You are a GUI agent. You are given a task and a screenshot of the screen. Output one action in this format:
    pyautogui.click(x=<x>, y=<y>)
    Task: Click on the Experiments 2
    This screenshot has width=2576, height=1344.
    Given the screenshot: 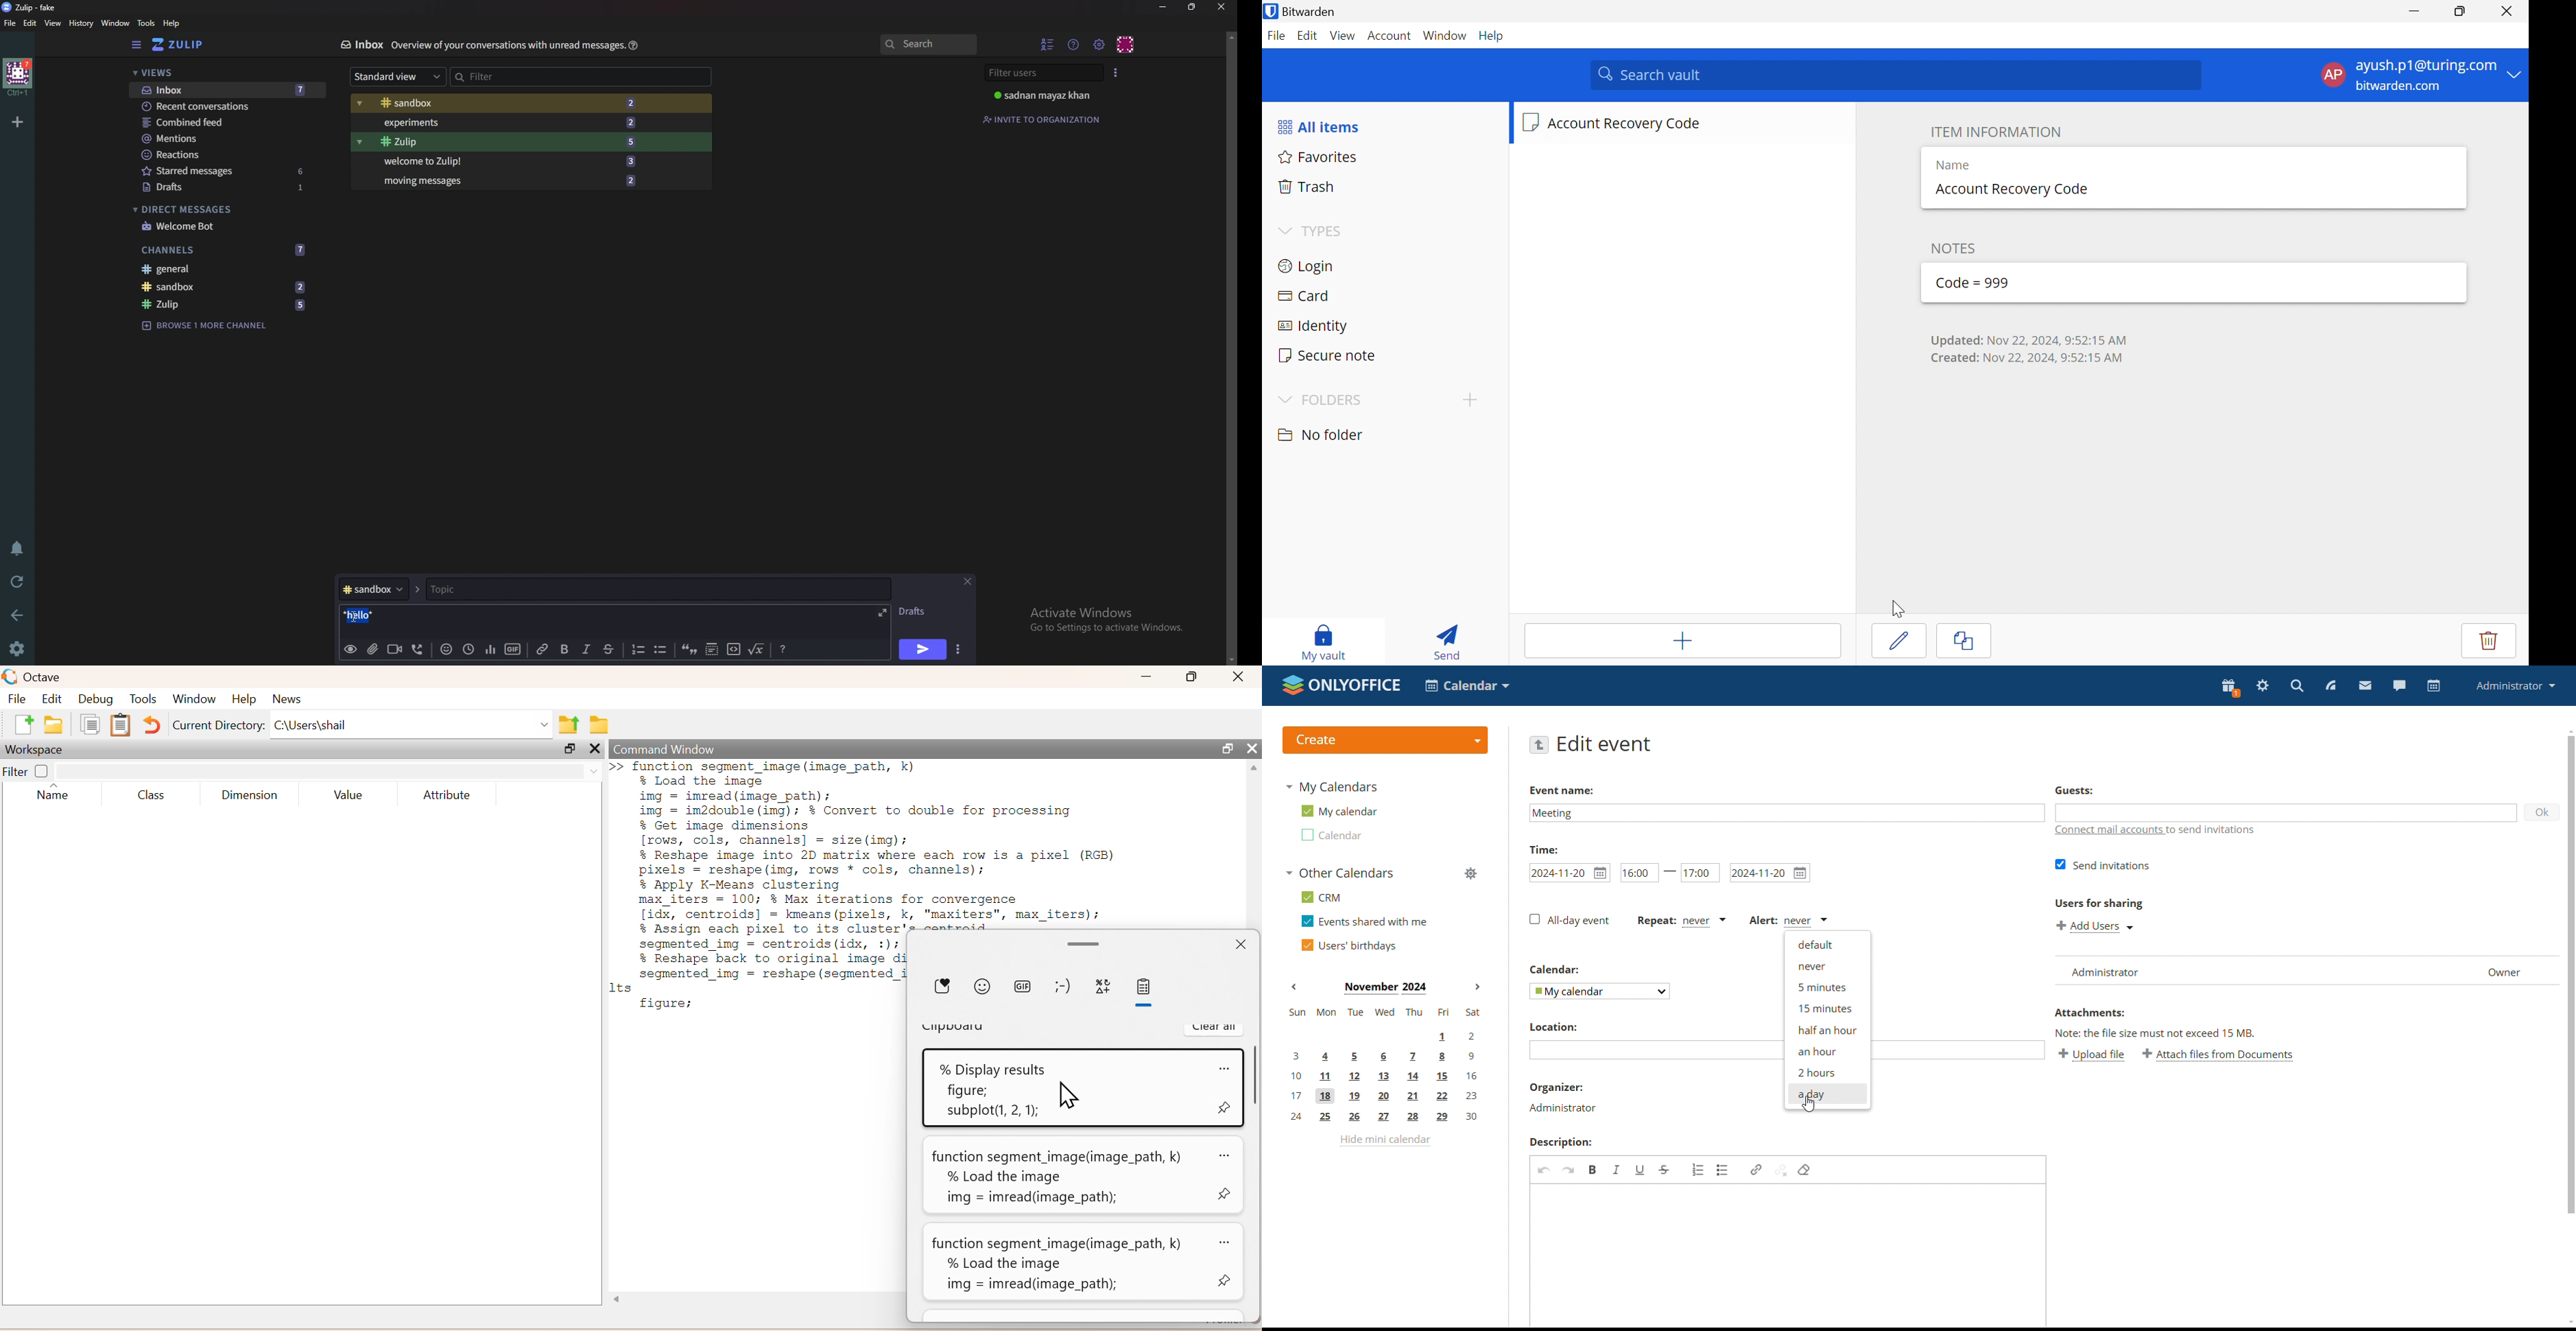 What is the action you would take?
    pyautogui.click(x=507, y=123)
    